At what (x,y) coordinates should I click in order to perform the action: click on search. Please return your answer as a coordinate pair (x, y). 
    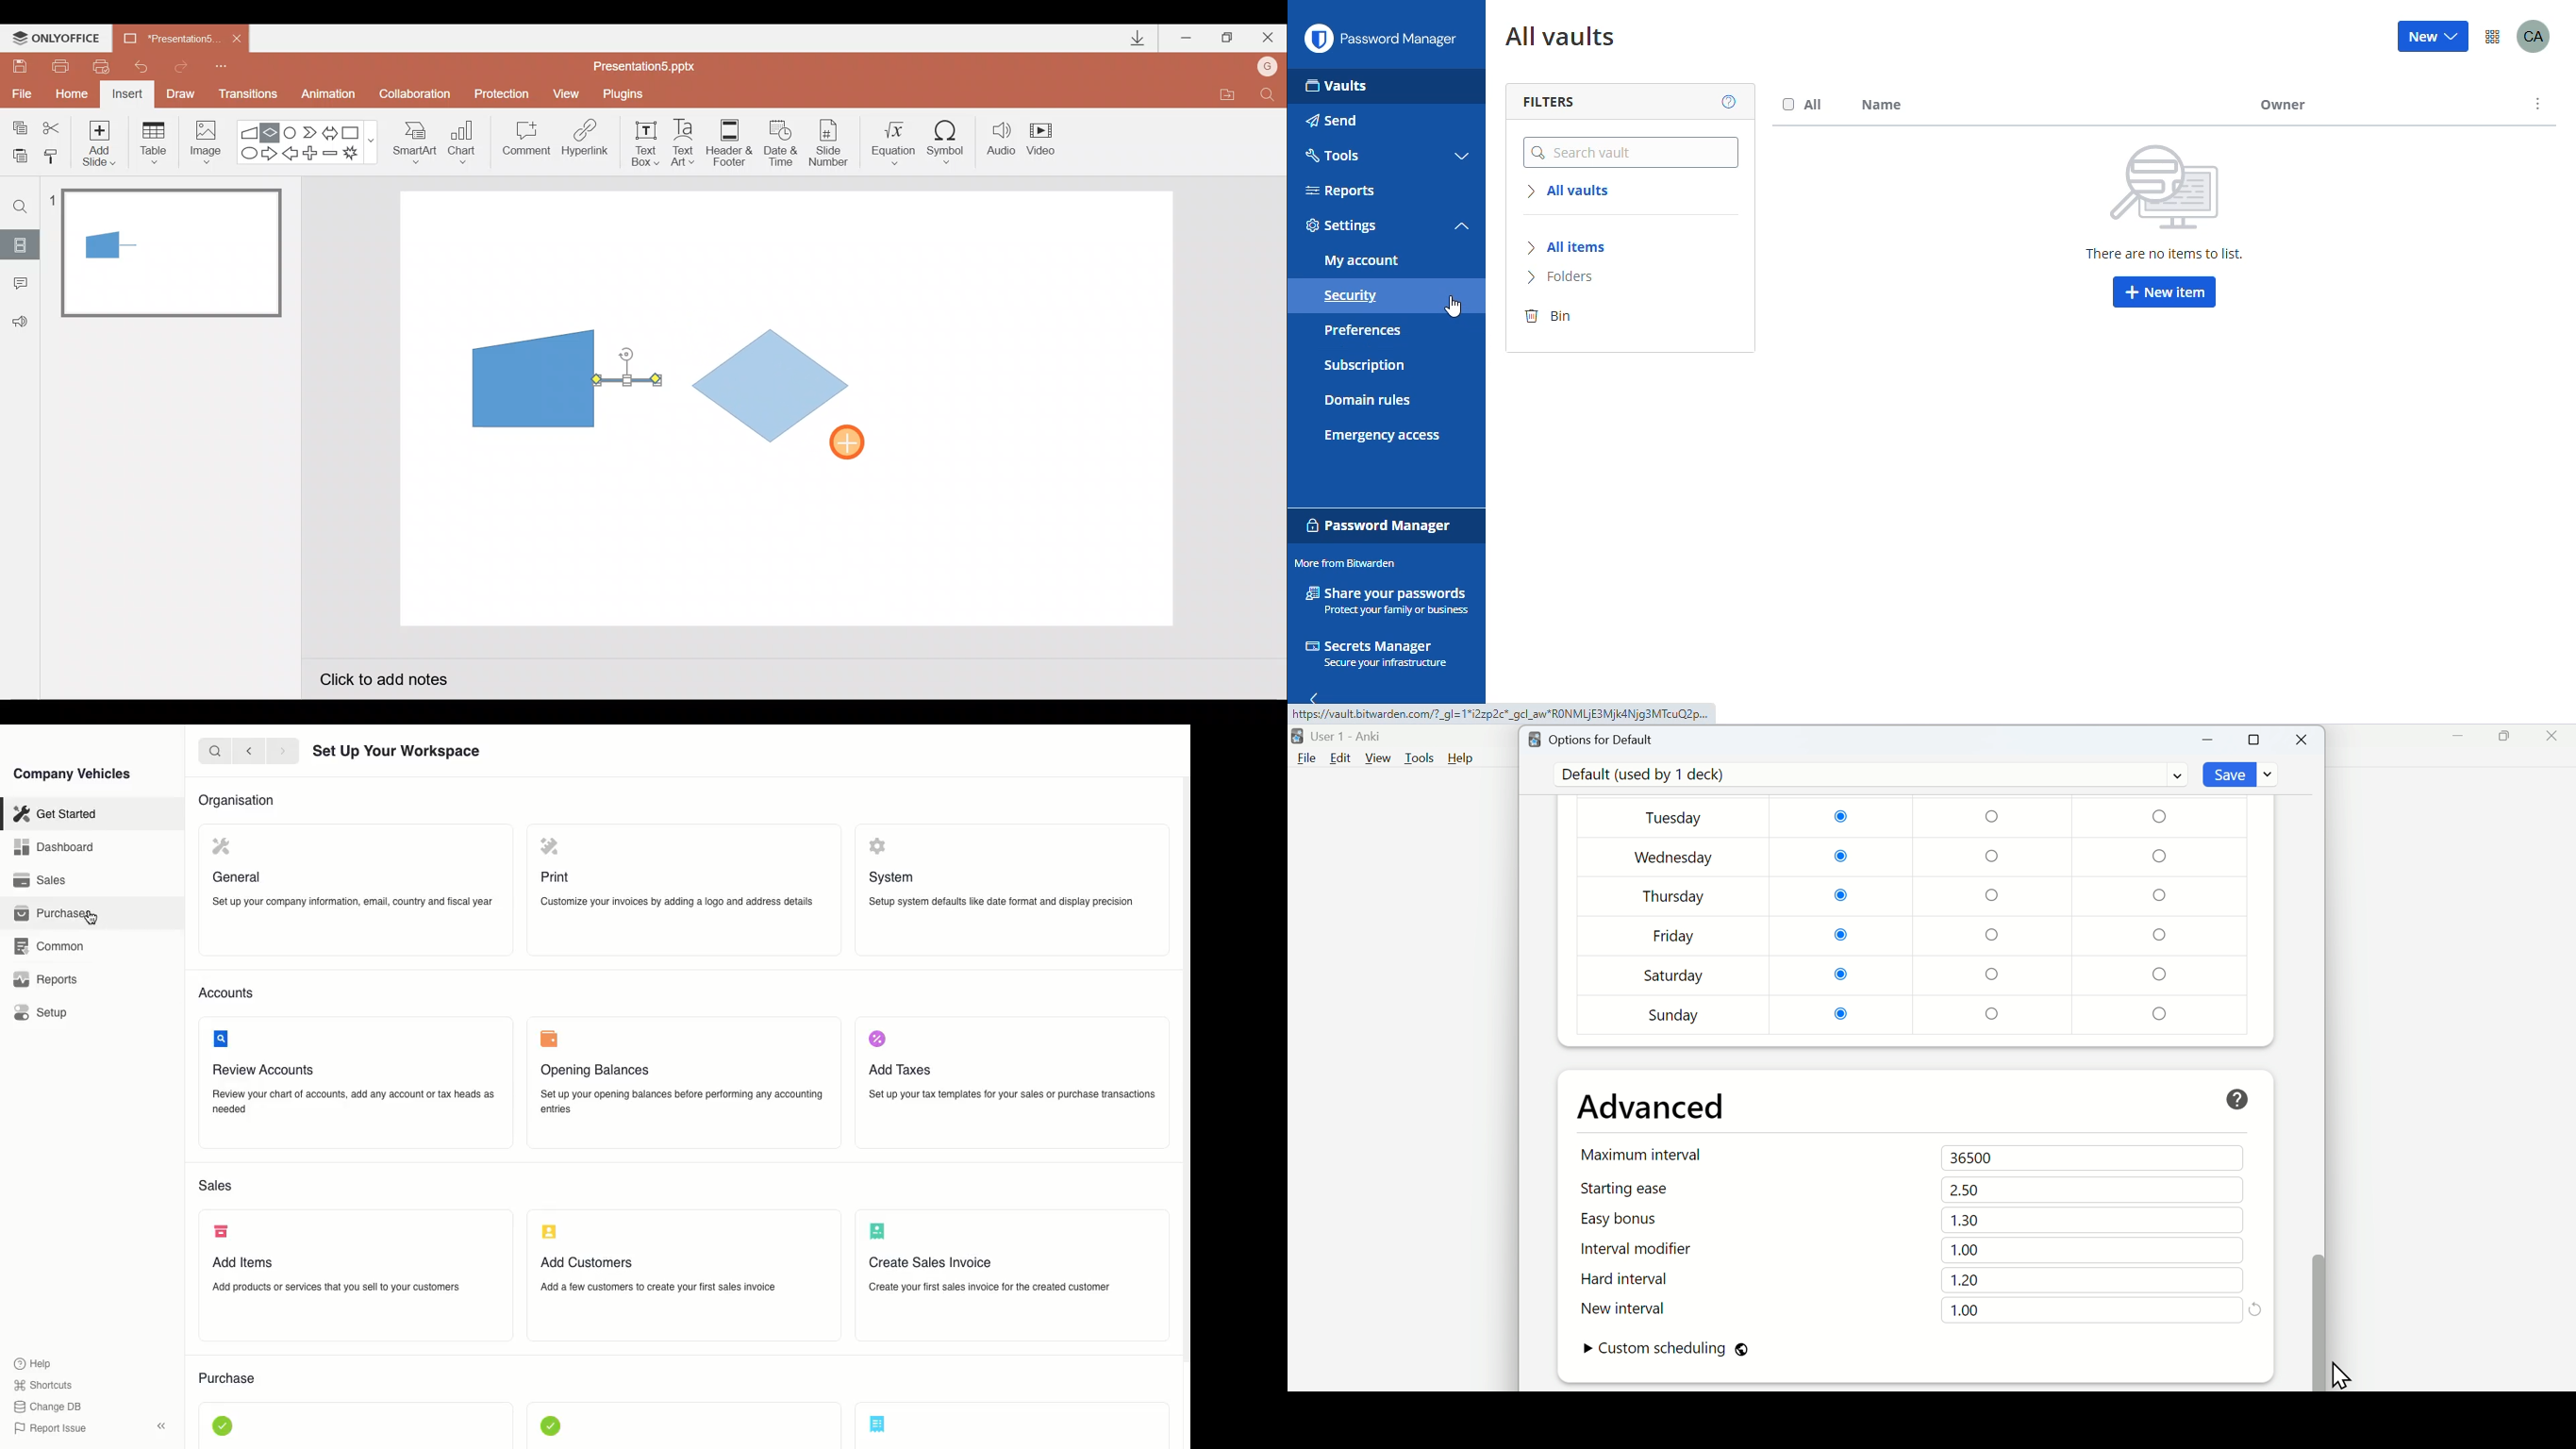
    Looking at the image, I should click on (216, 751).